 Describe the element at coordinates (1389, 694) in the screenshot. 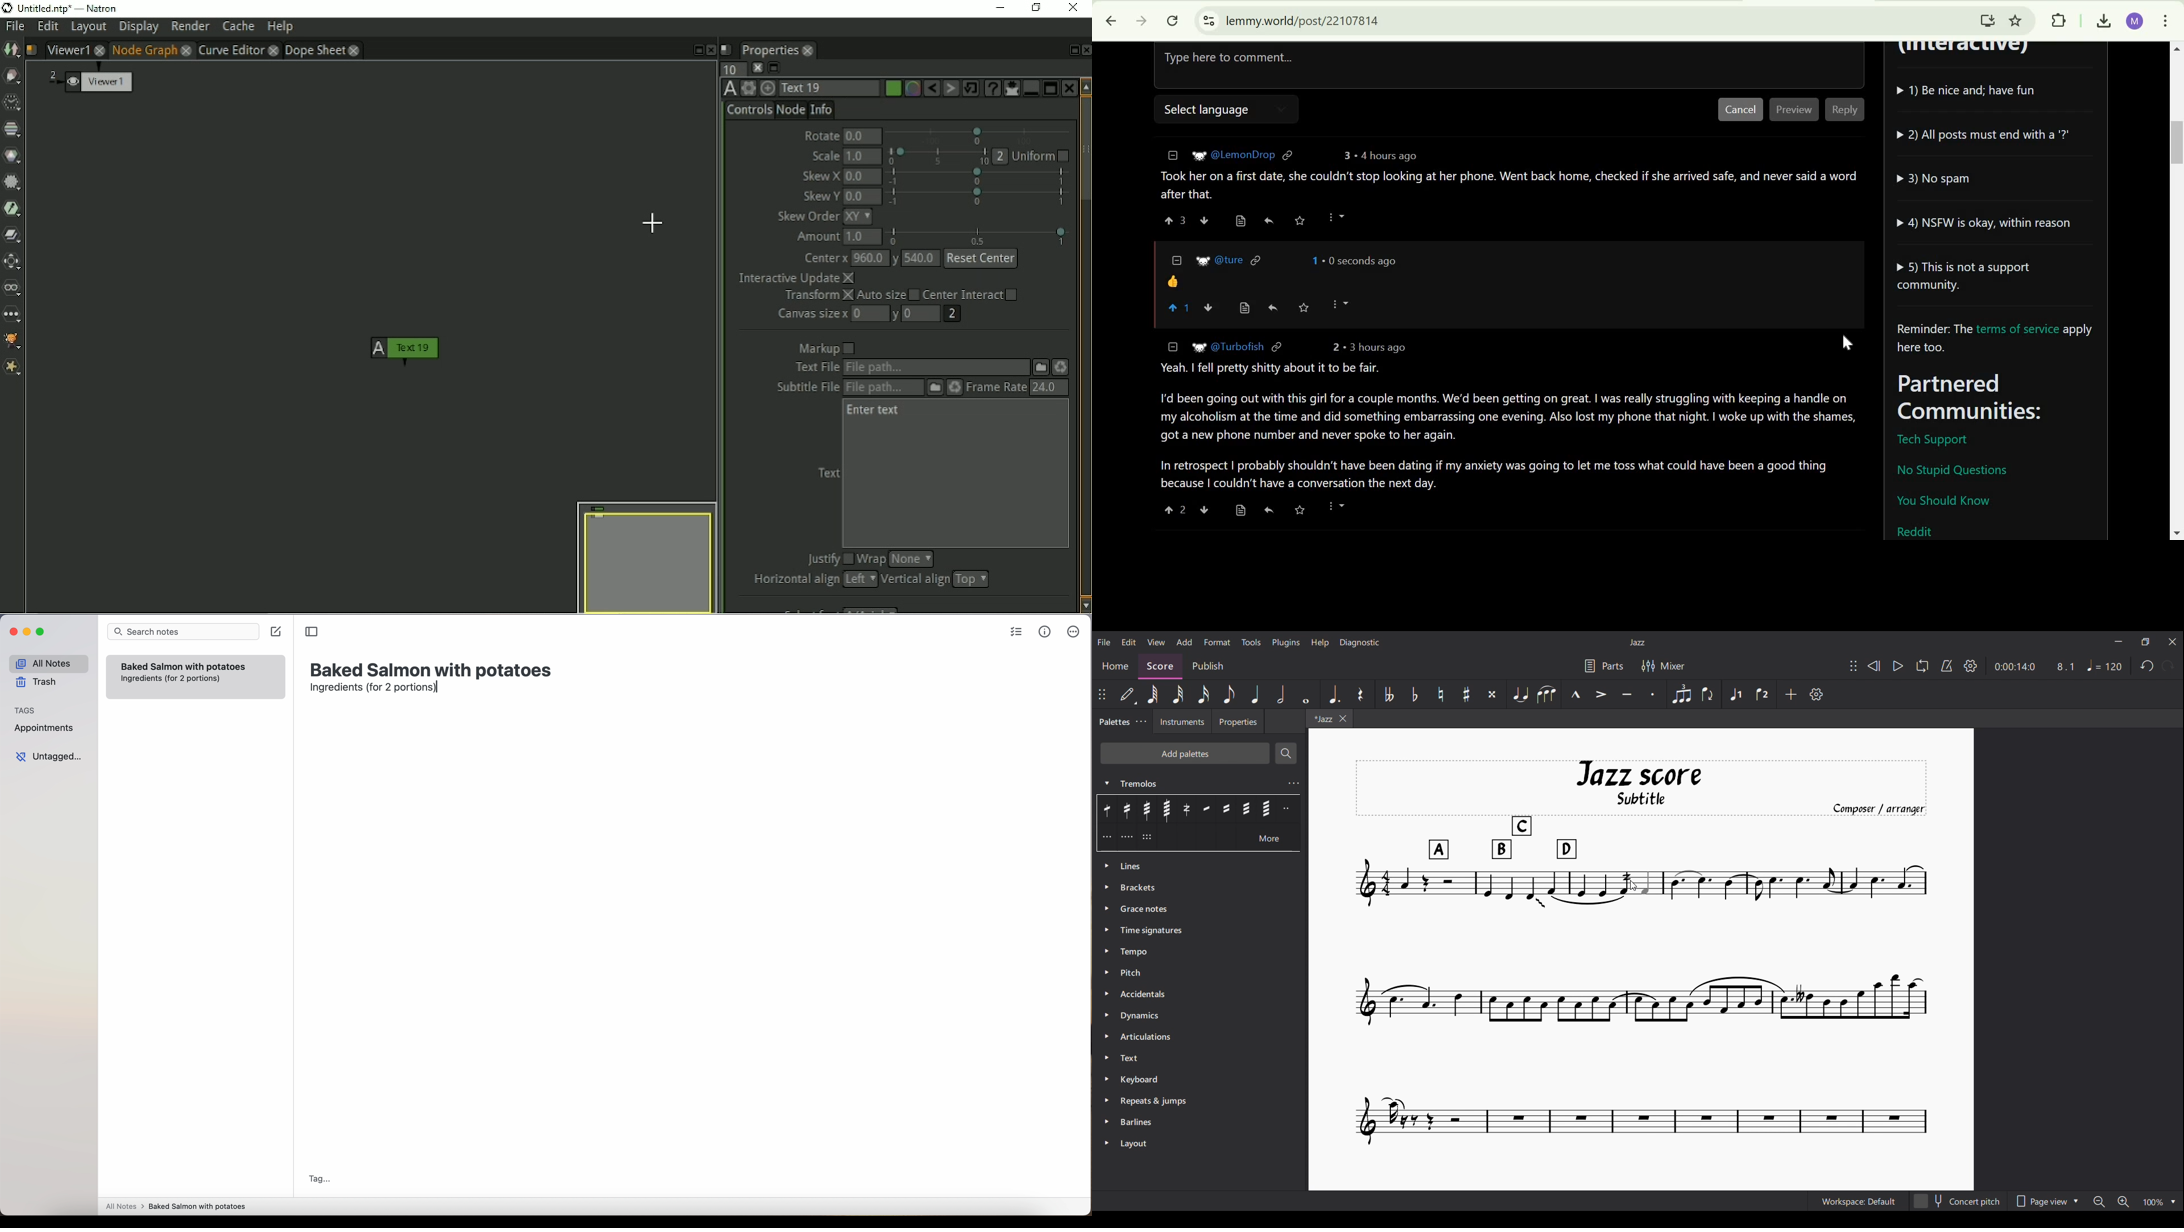

I see `Toggle double flat` at that location.